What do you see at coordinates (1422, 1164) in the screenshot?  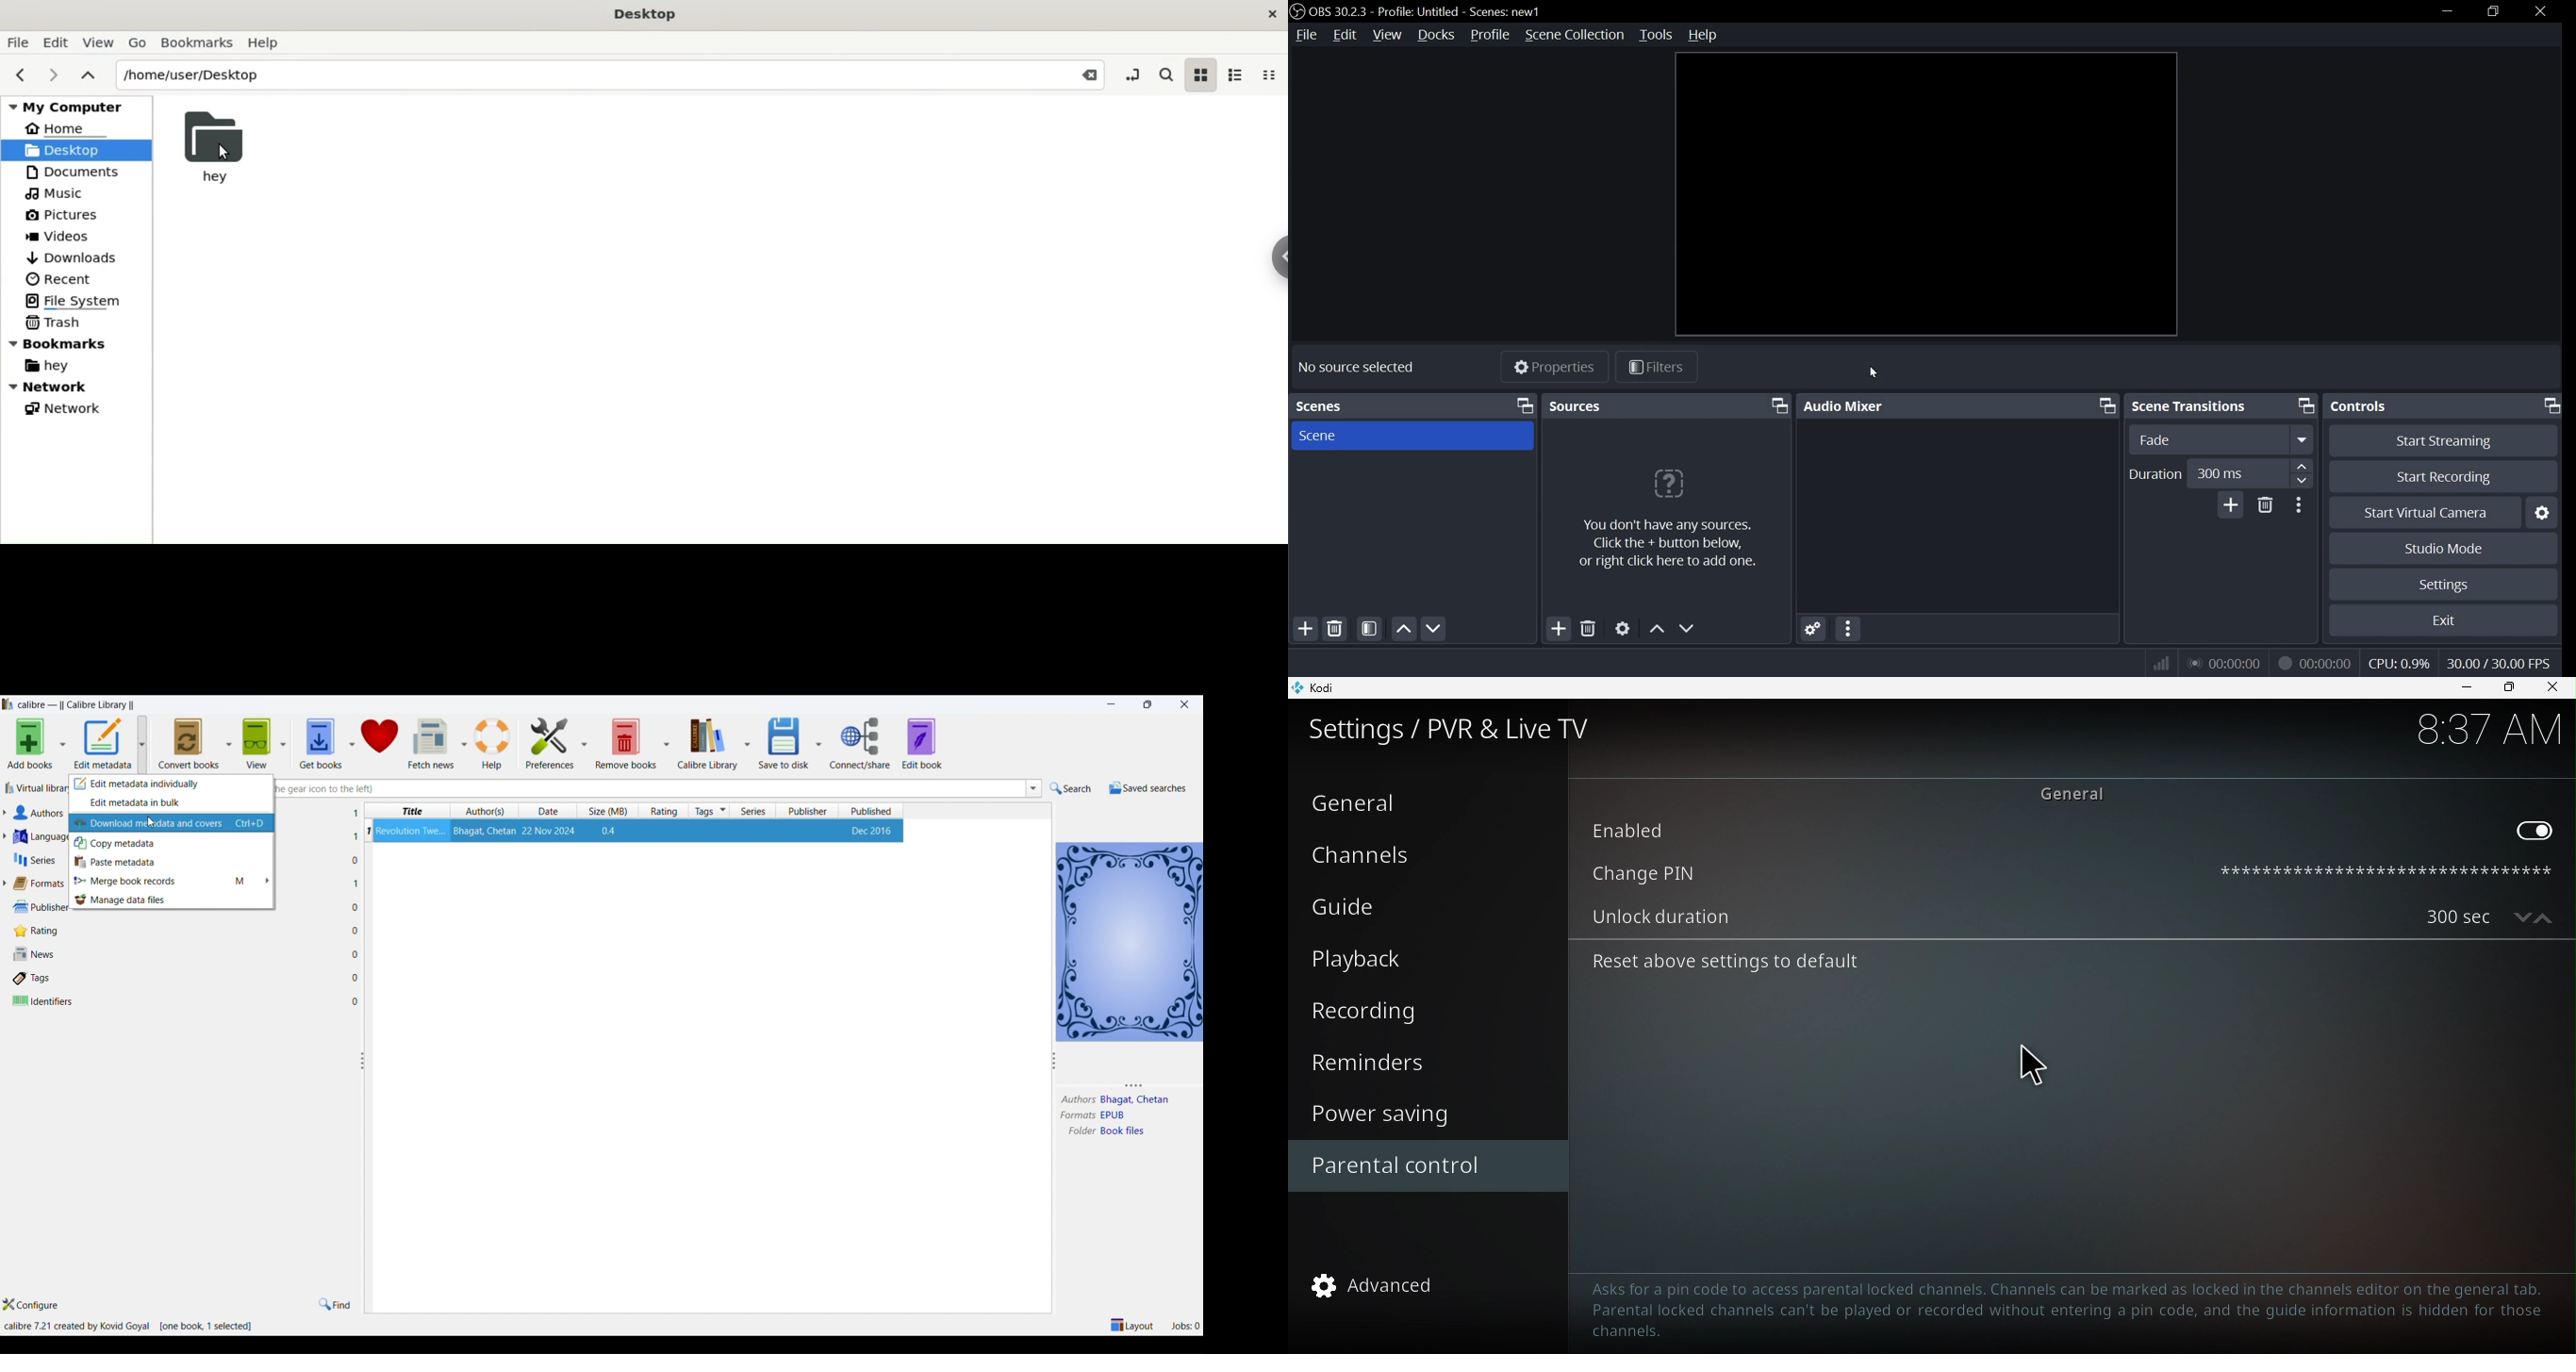 I see `Parental control` at bounding box center [1422, 1164].